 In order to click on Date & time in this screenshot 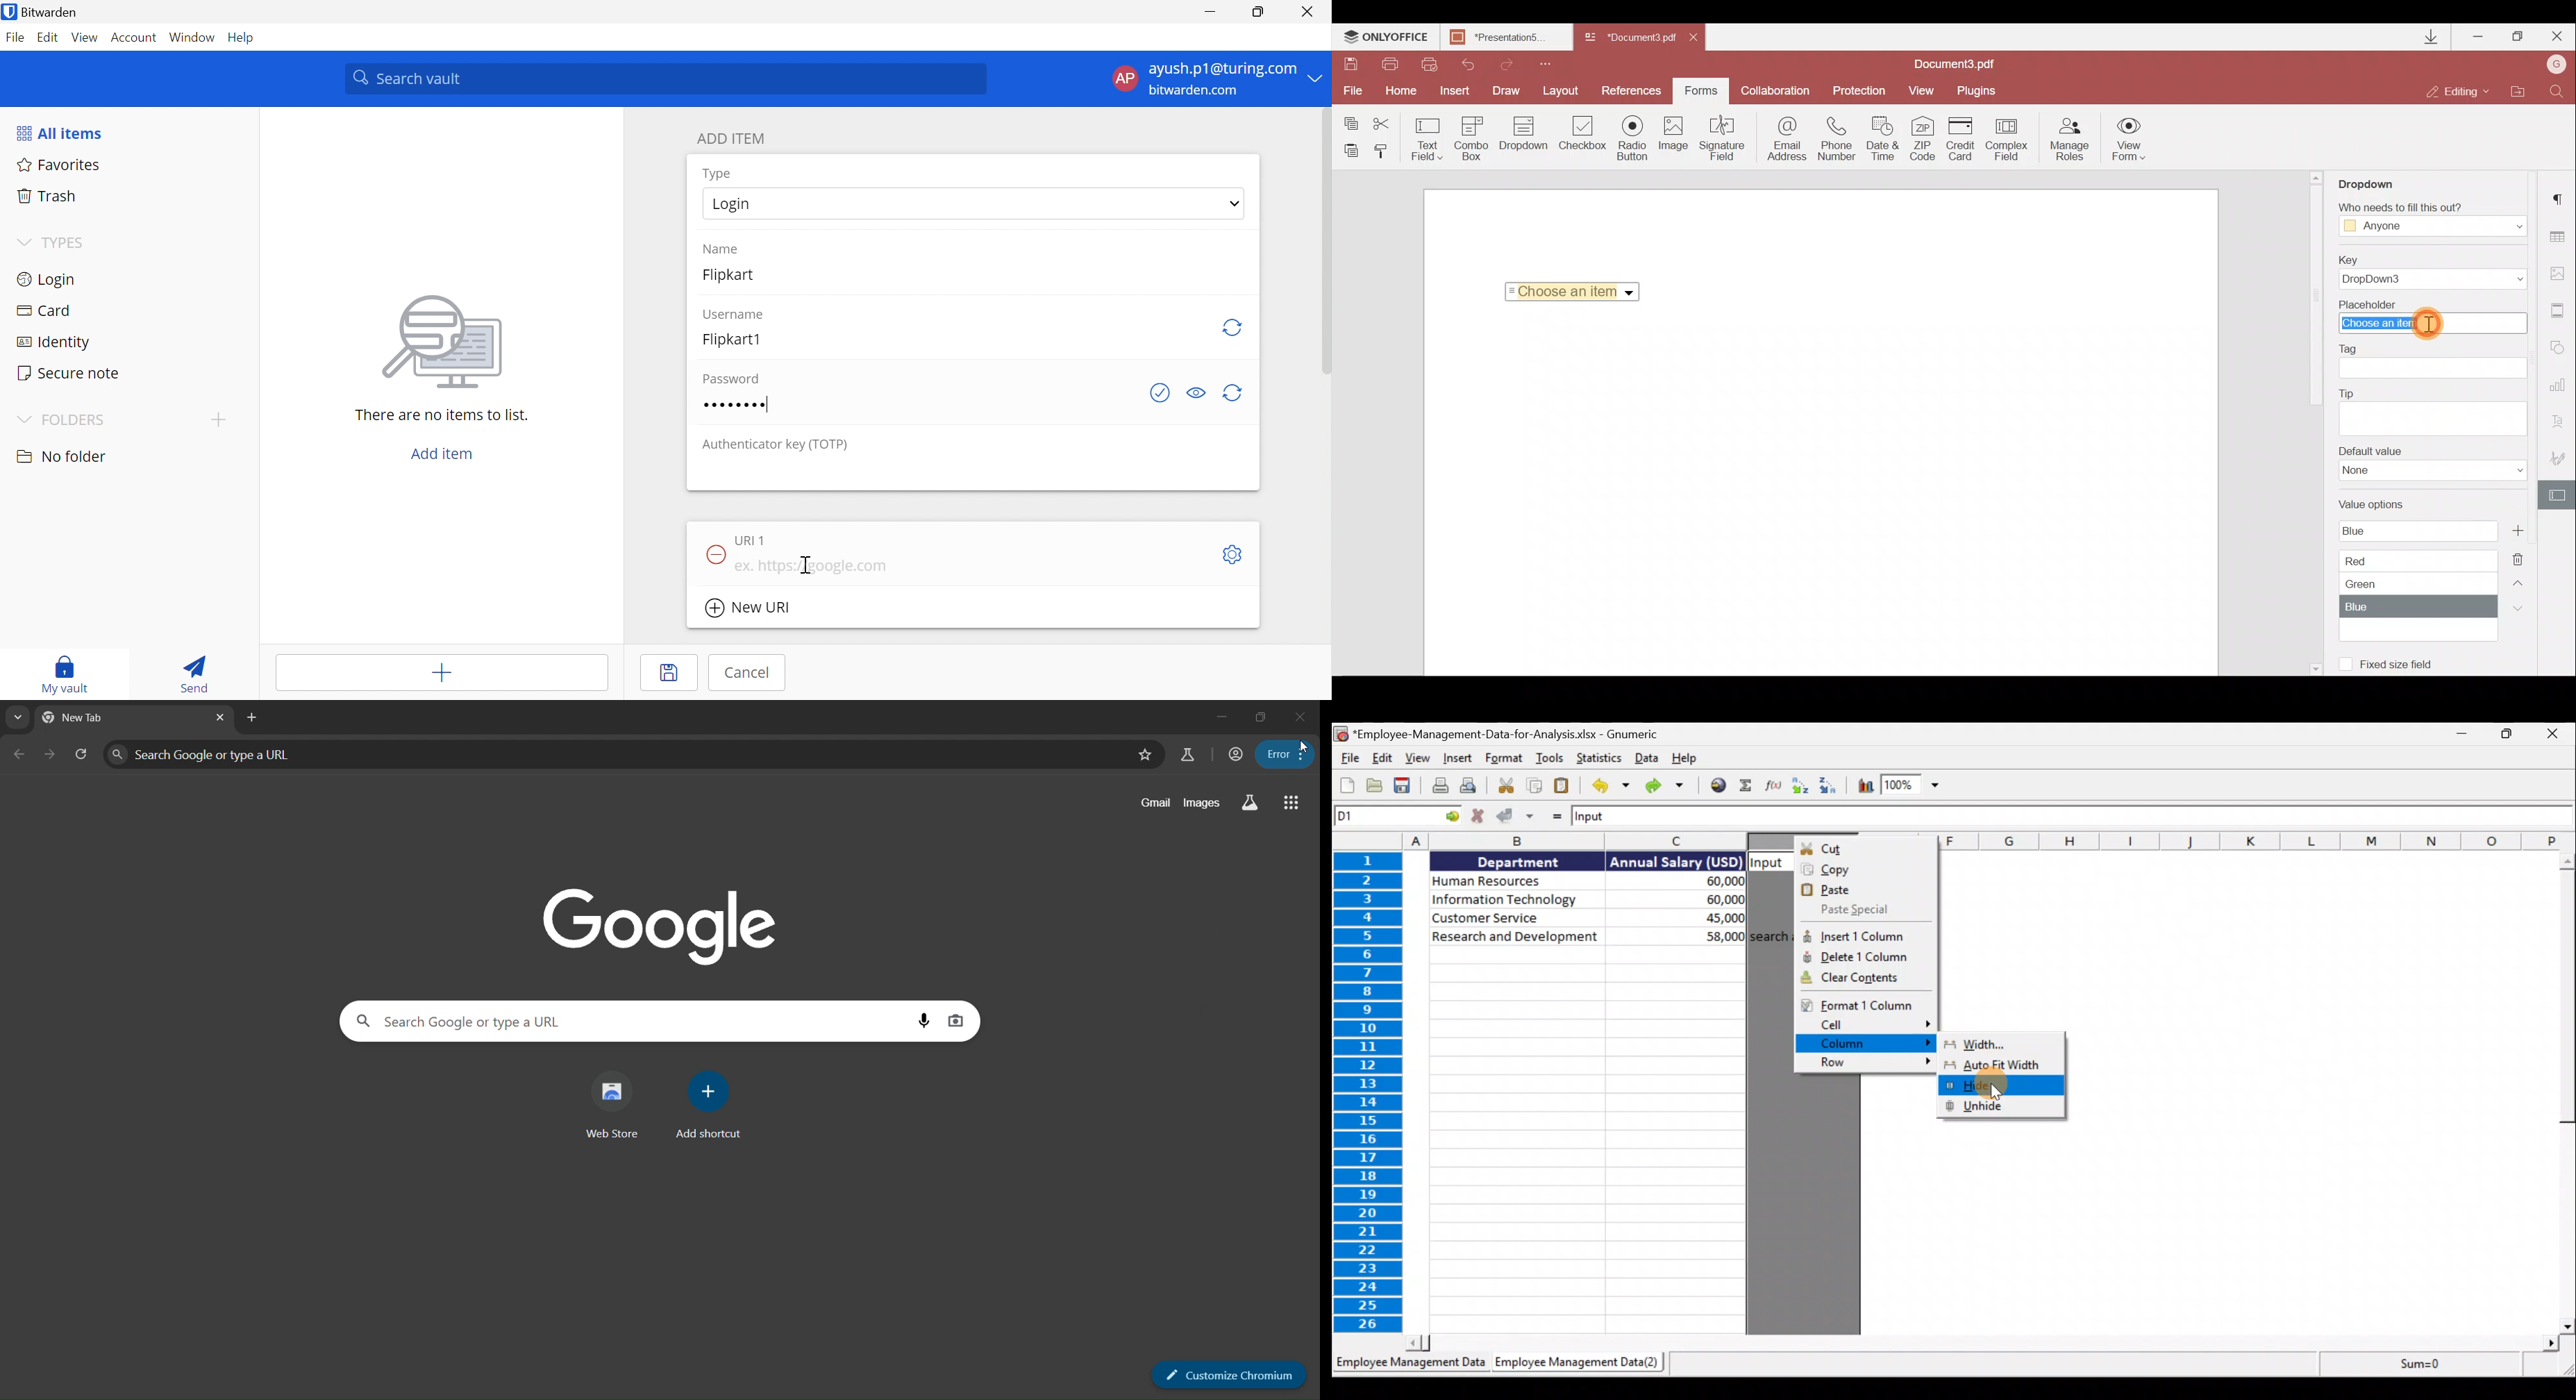, I will do `click(1885, 139)`.